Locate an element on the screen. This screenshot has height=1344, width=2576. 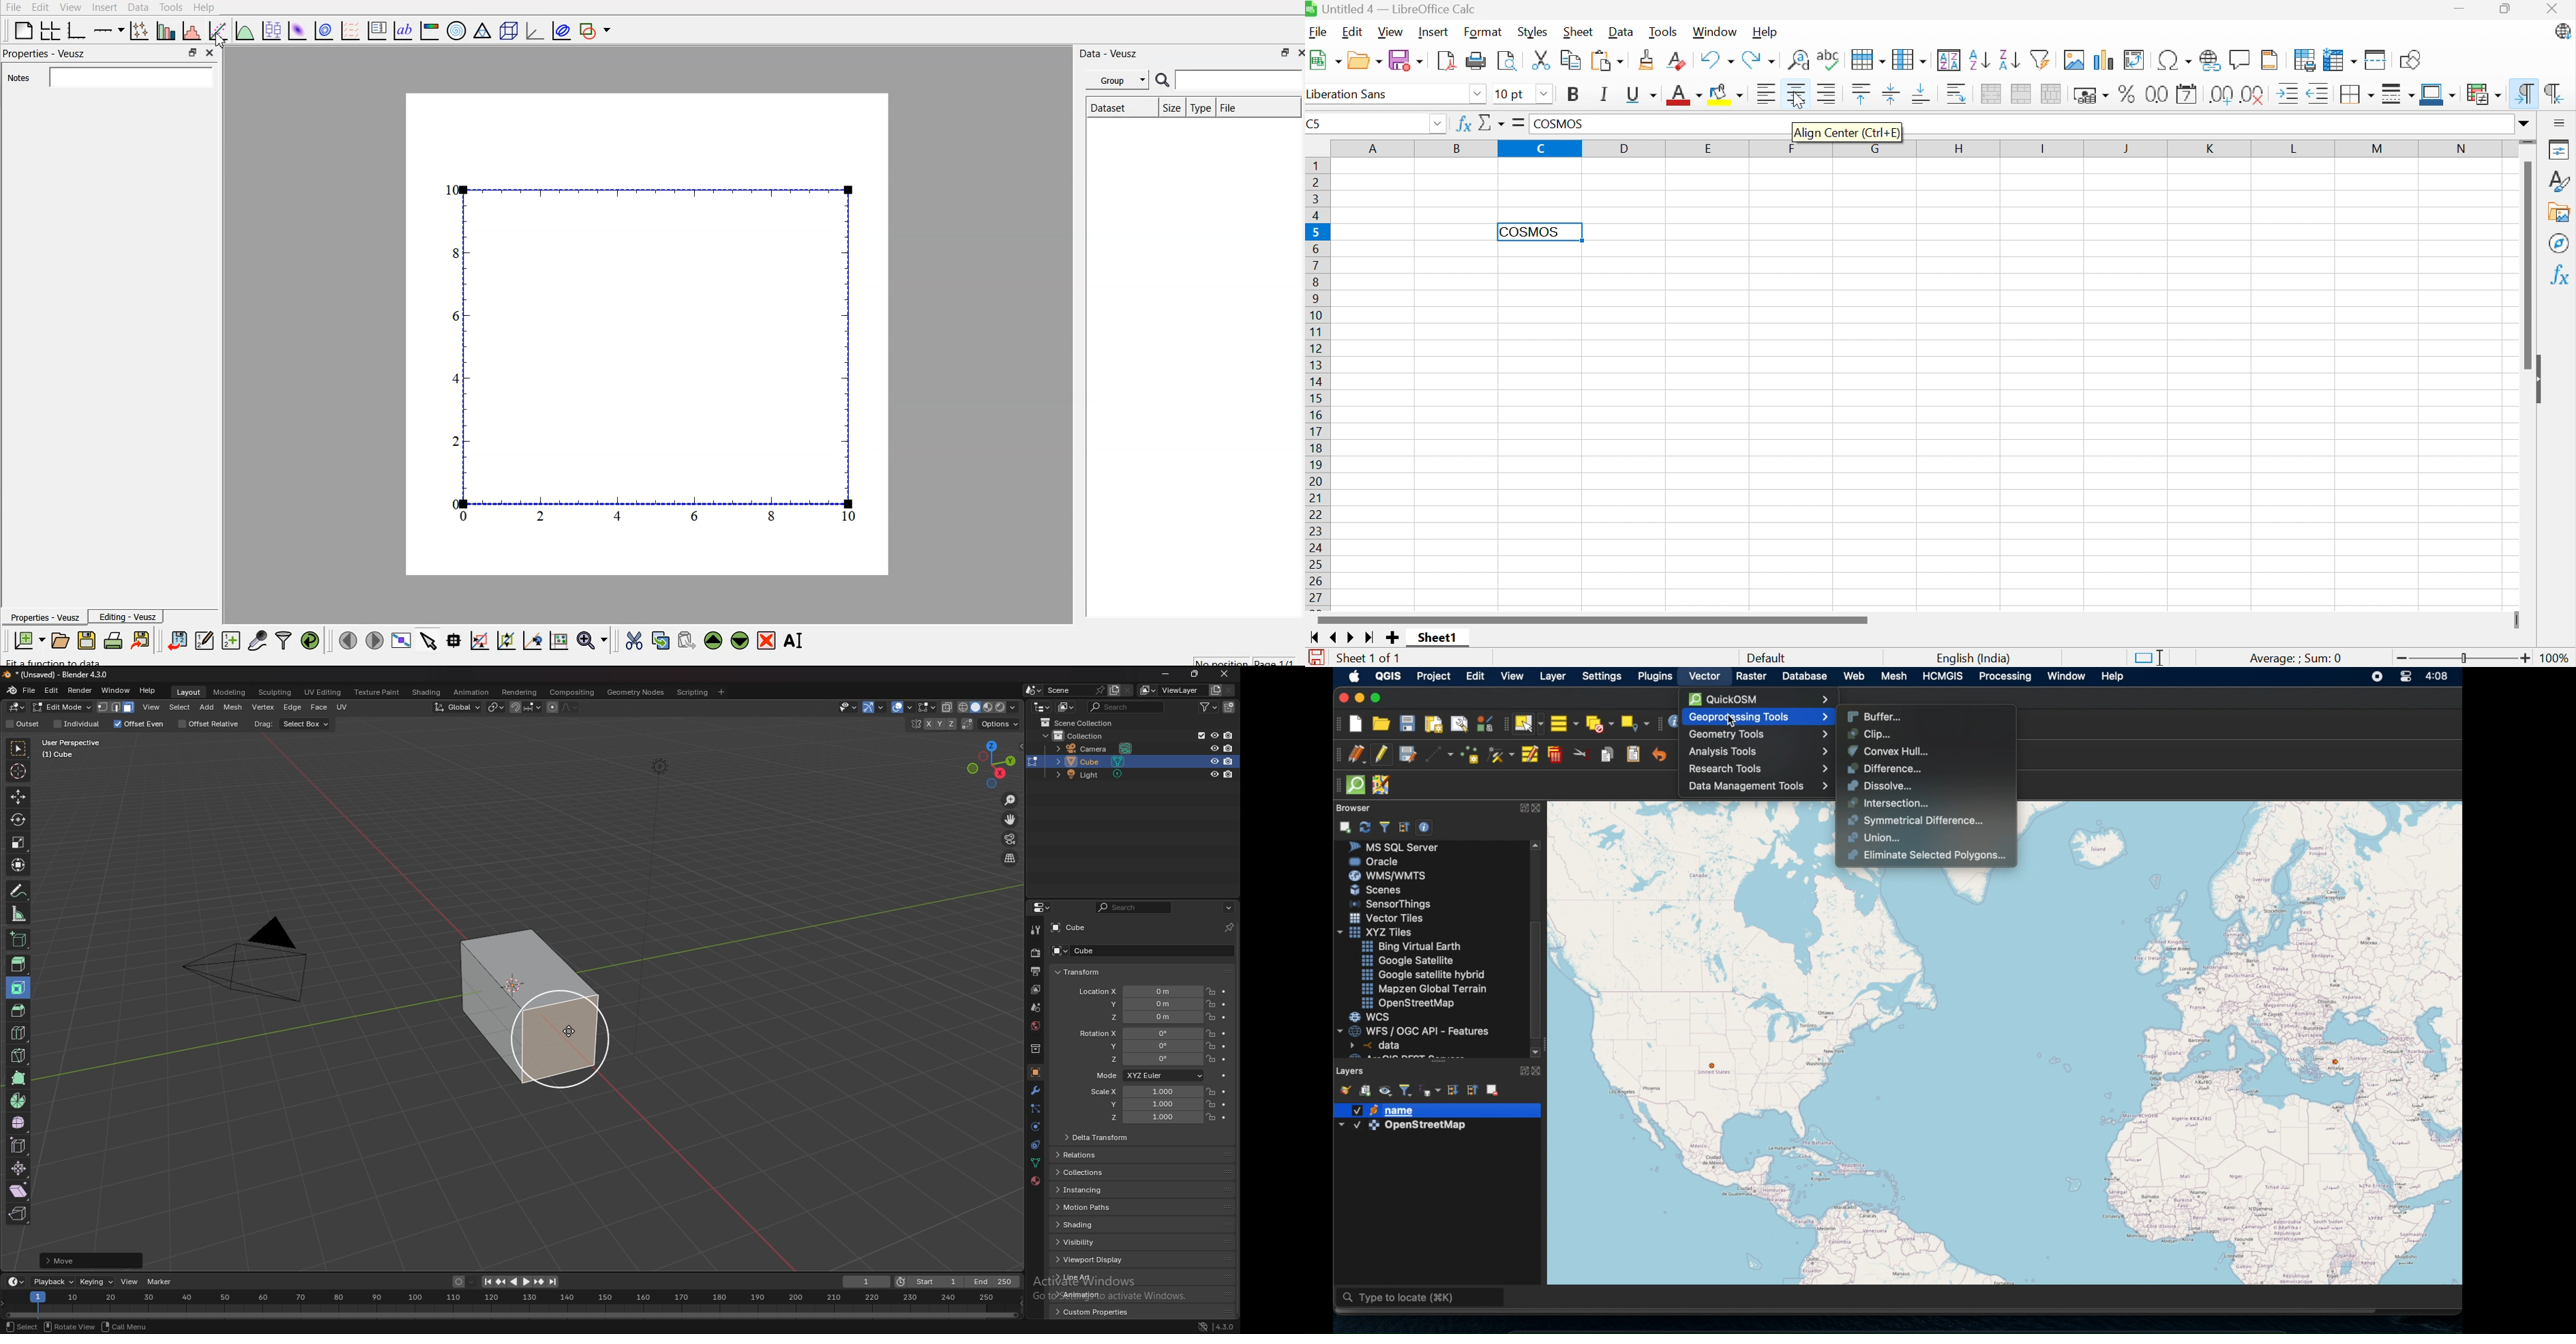
hide in viewport is located at coordinates (1214, 774).